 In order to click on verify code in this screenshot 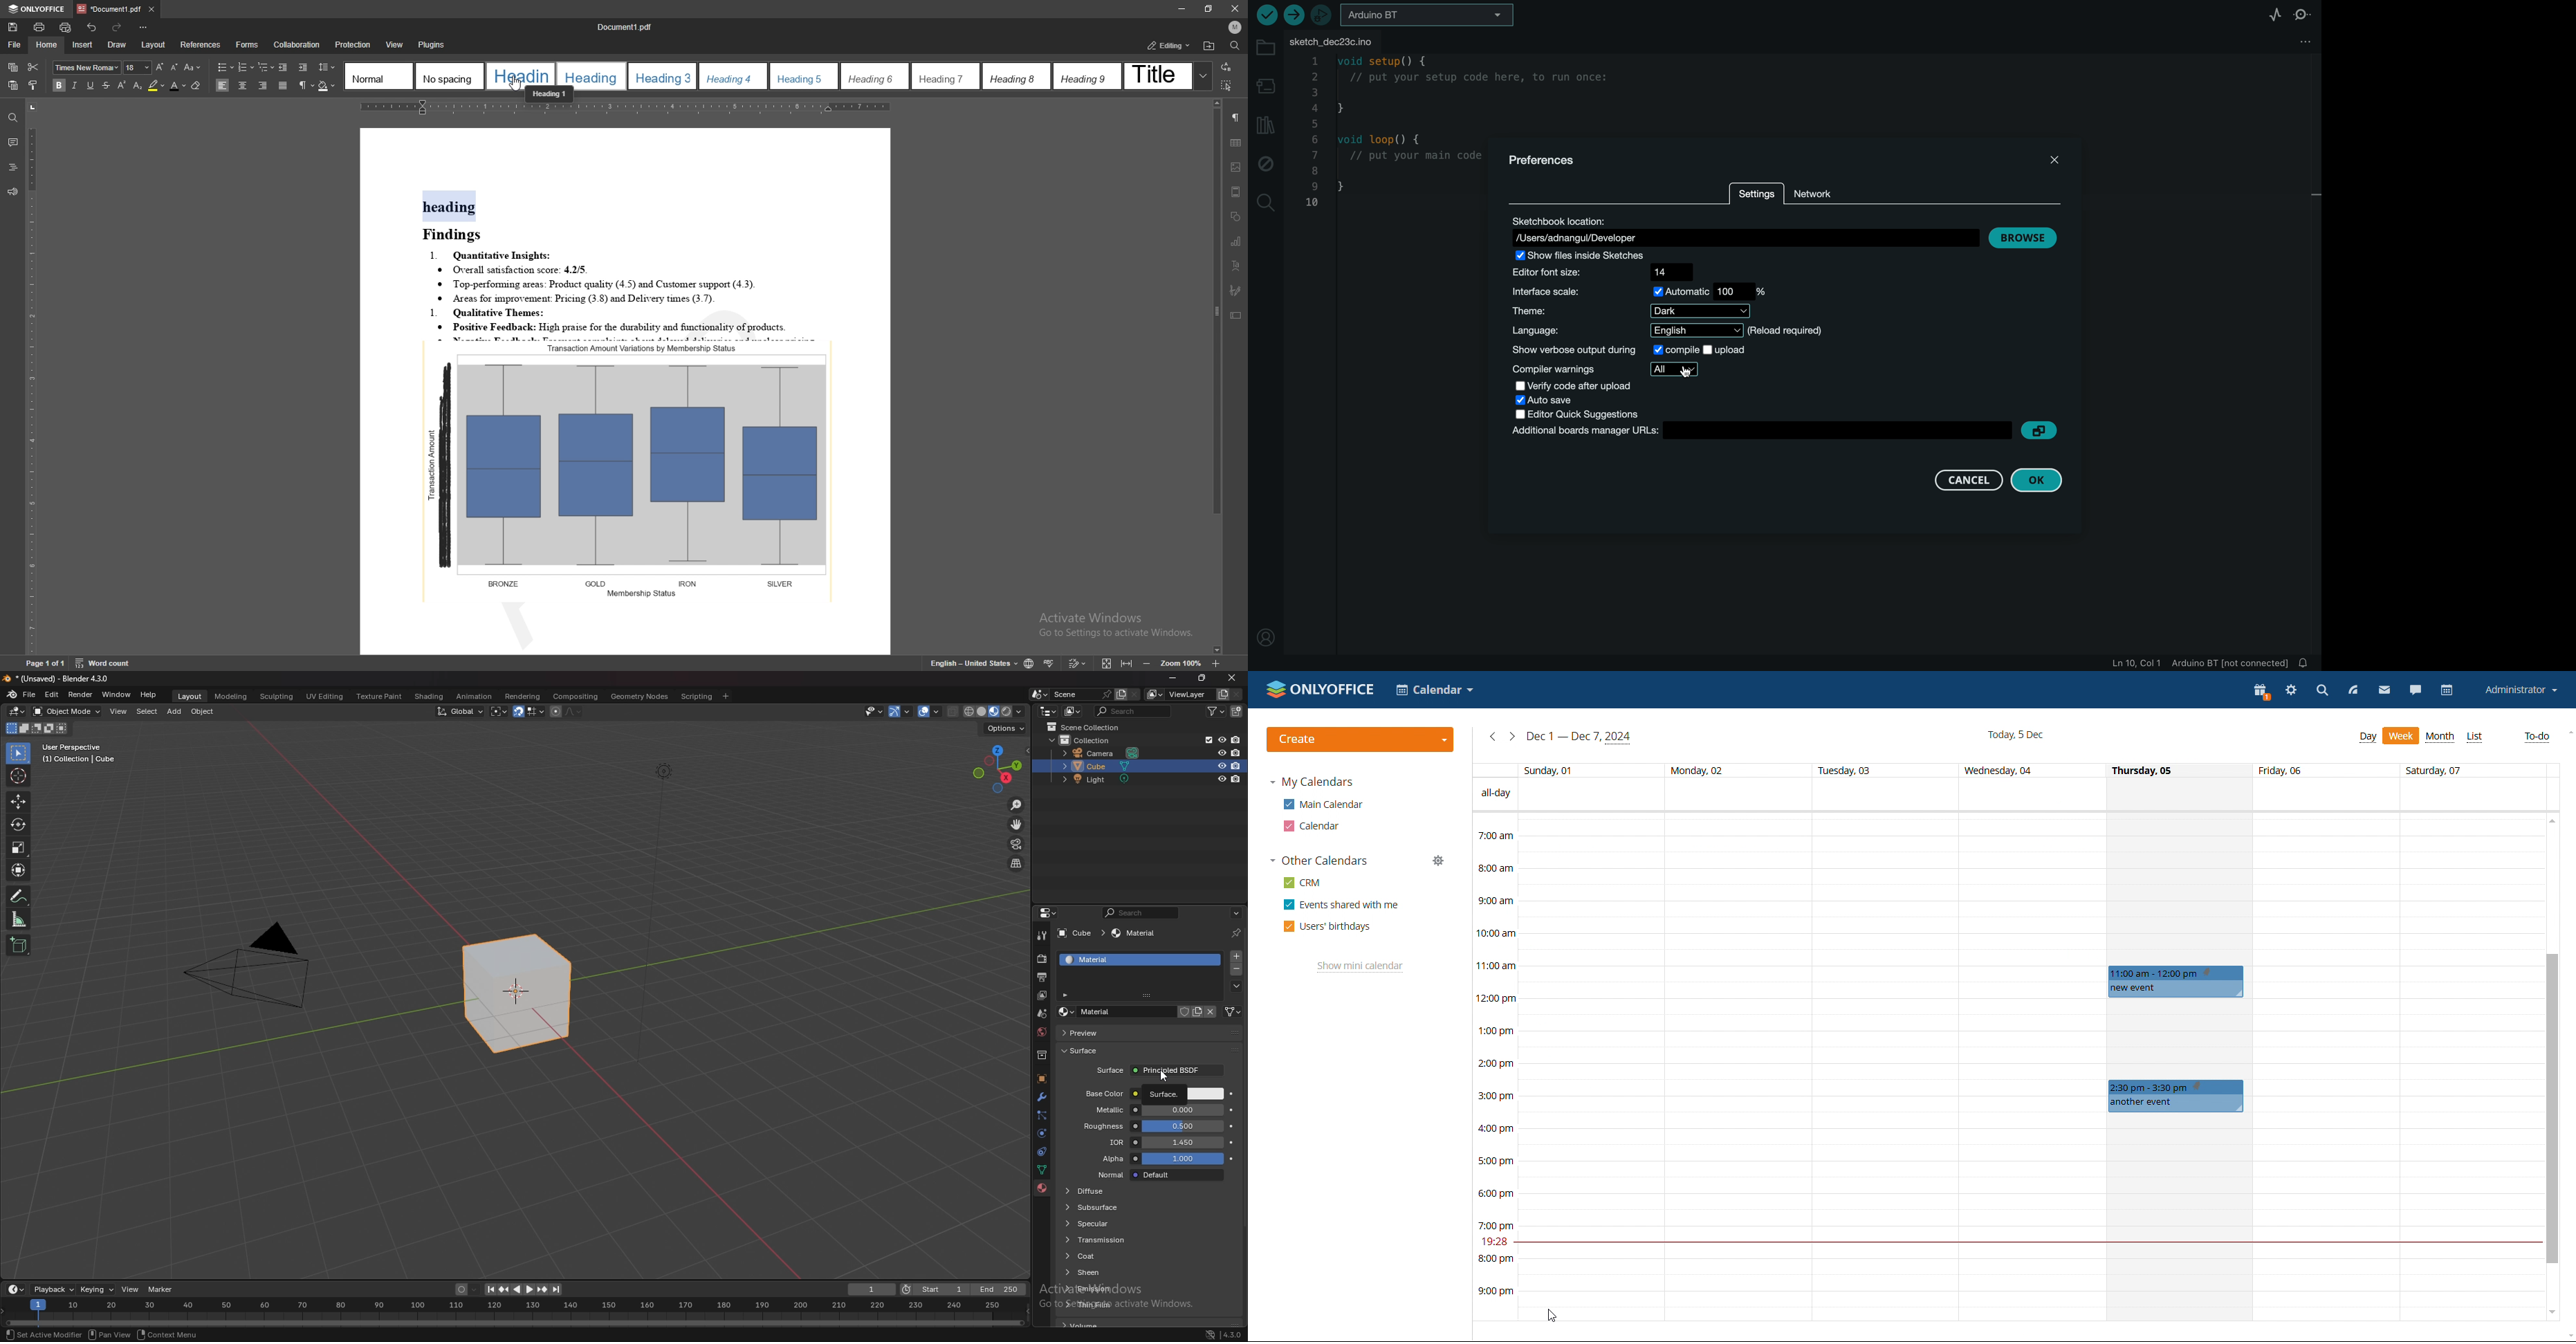, I will do `click(1570, 386)`.